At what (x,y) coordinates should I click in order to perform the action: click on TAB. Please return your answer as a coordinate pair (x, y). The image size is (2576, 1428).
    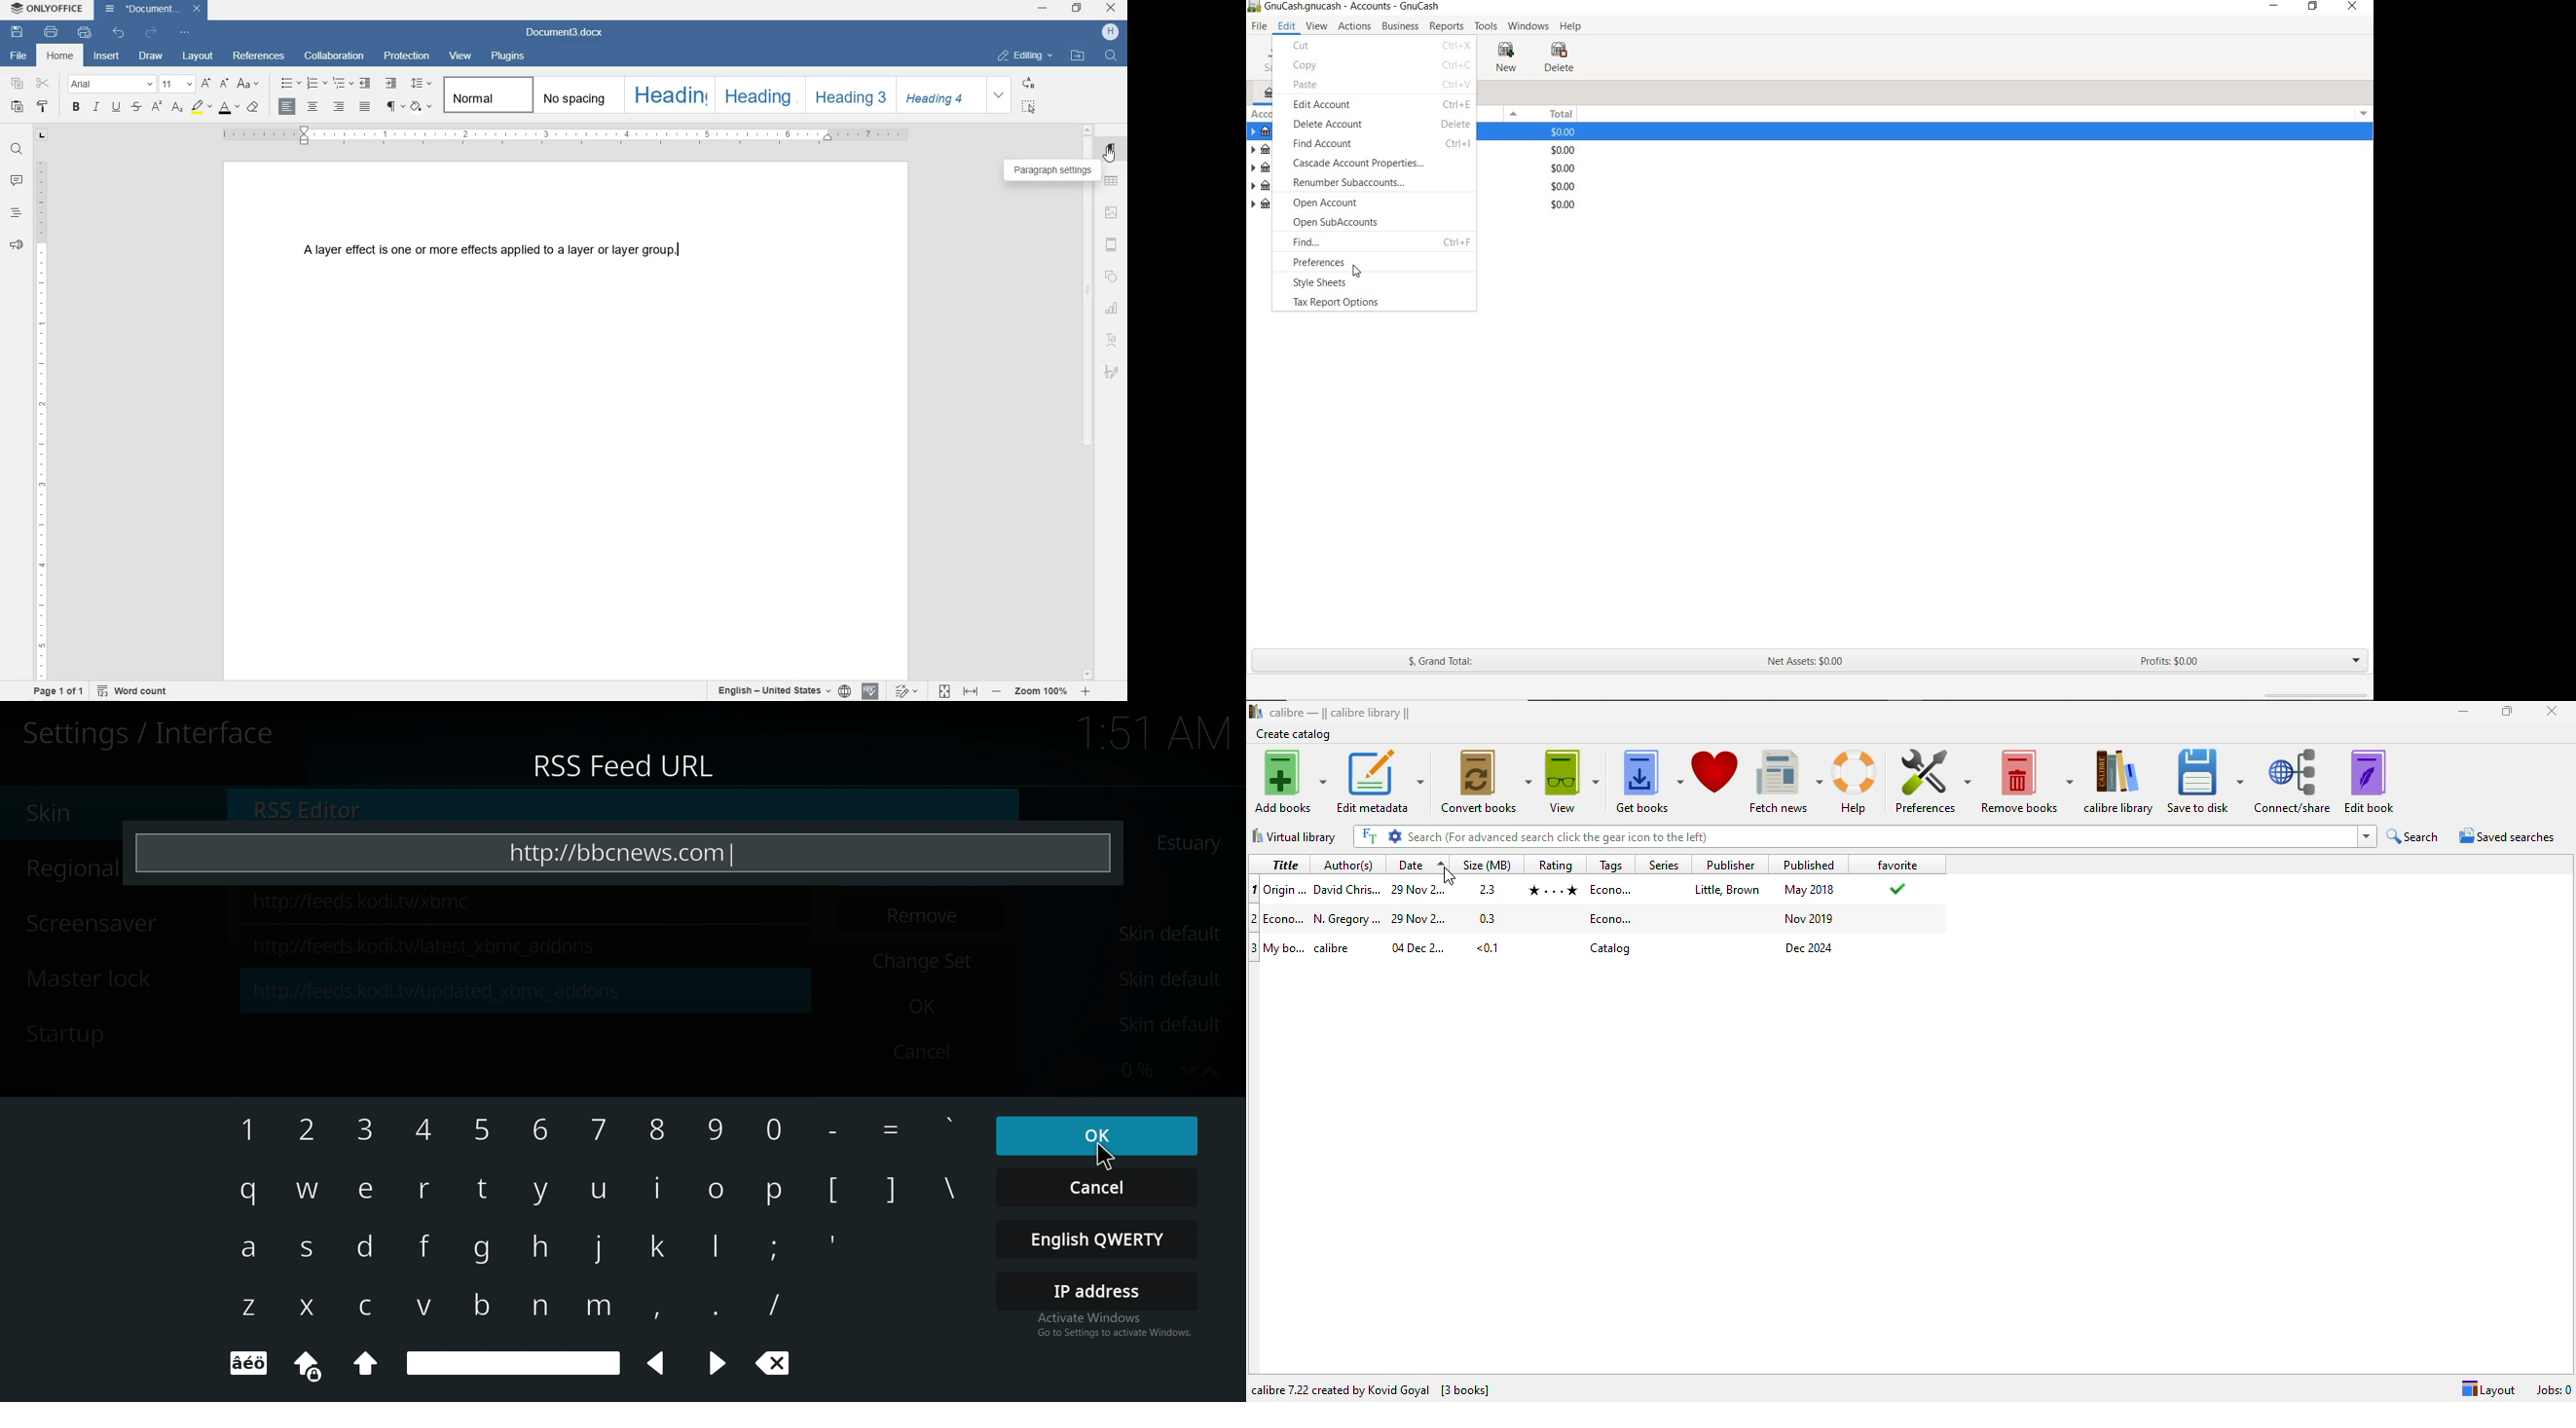
    Looking at the image, I should click on (42, 136).